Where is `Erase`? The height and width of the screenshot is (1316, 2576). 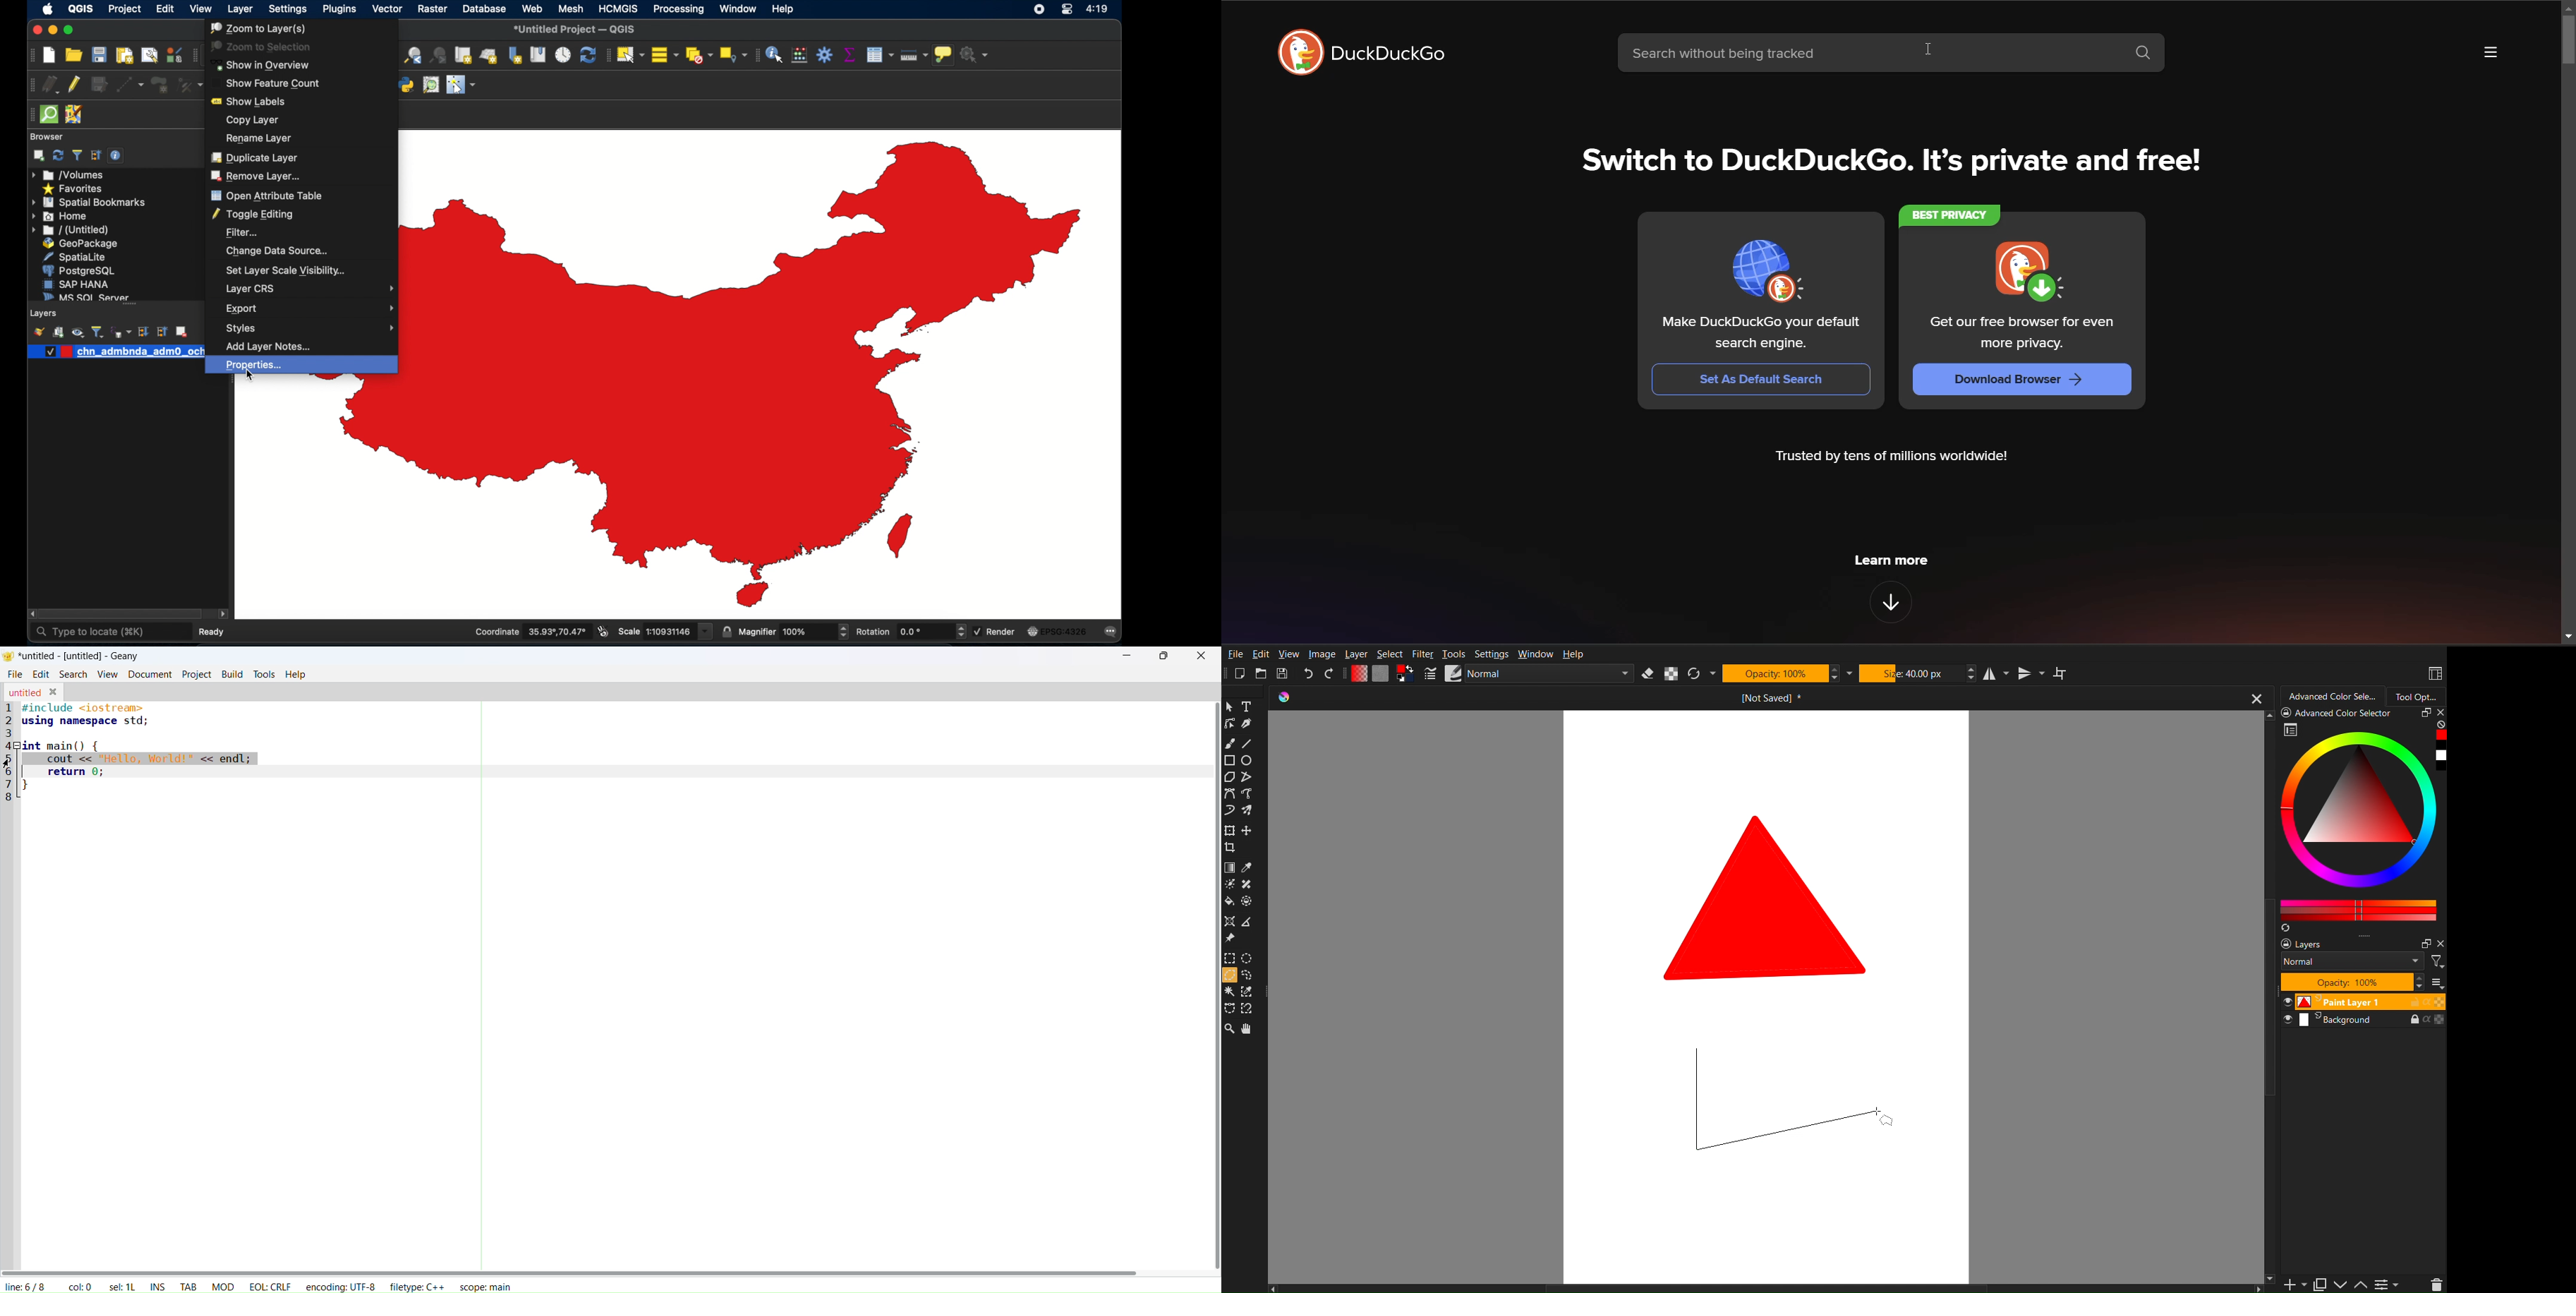 Erase is located at coordinates (1648, 674).